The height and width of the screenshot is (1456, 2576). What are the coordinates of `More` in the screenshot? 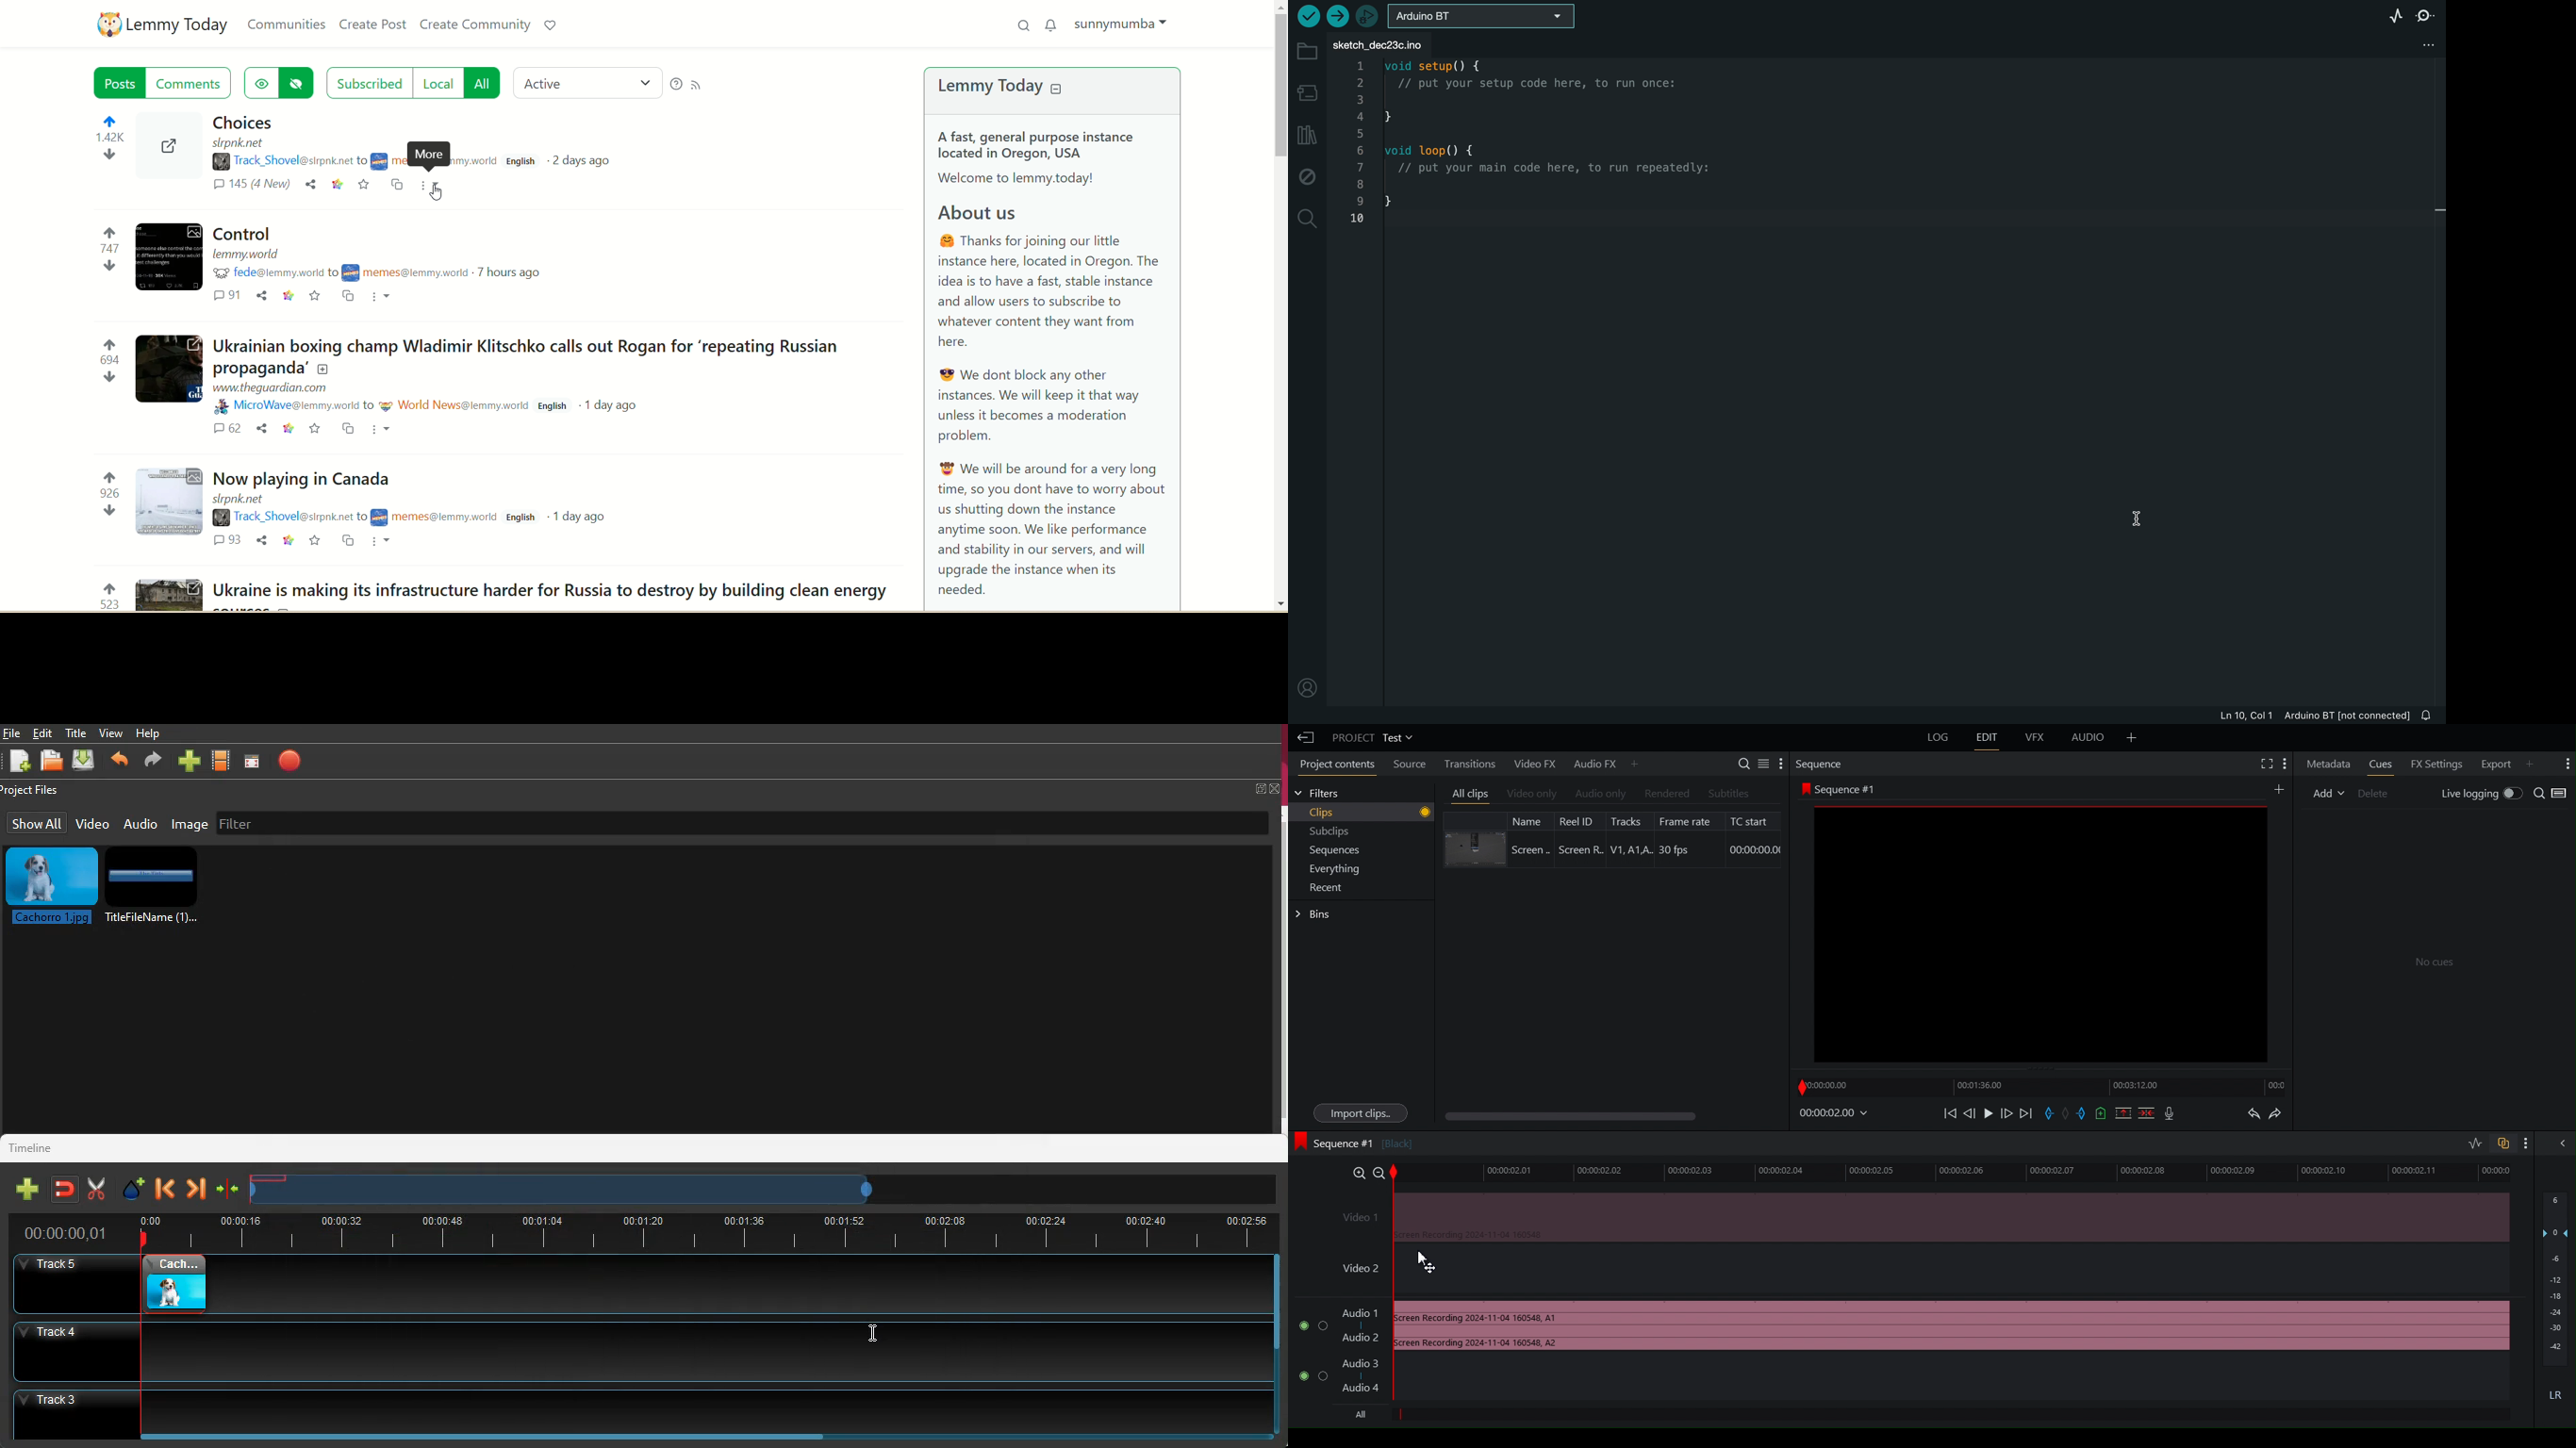 It's located at (384, 431).